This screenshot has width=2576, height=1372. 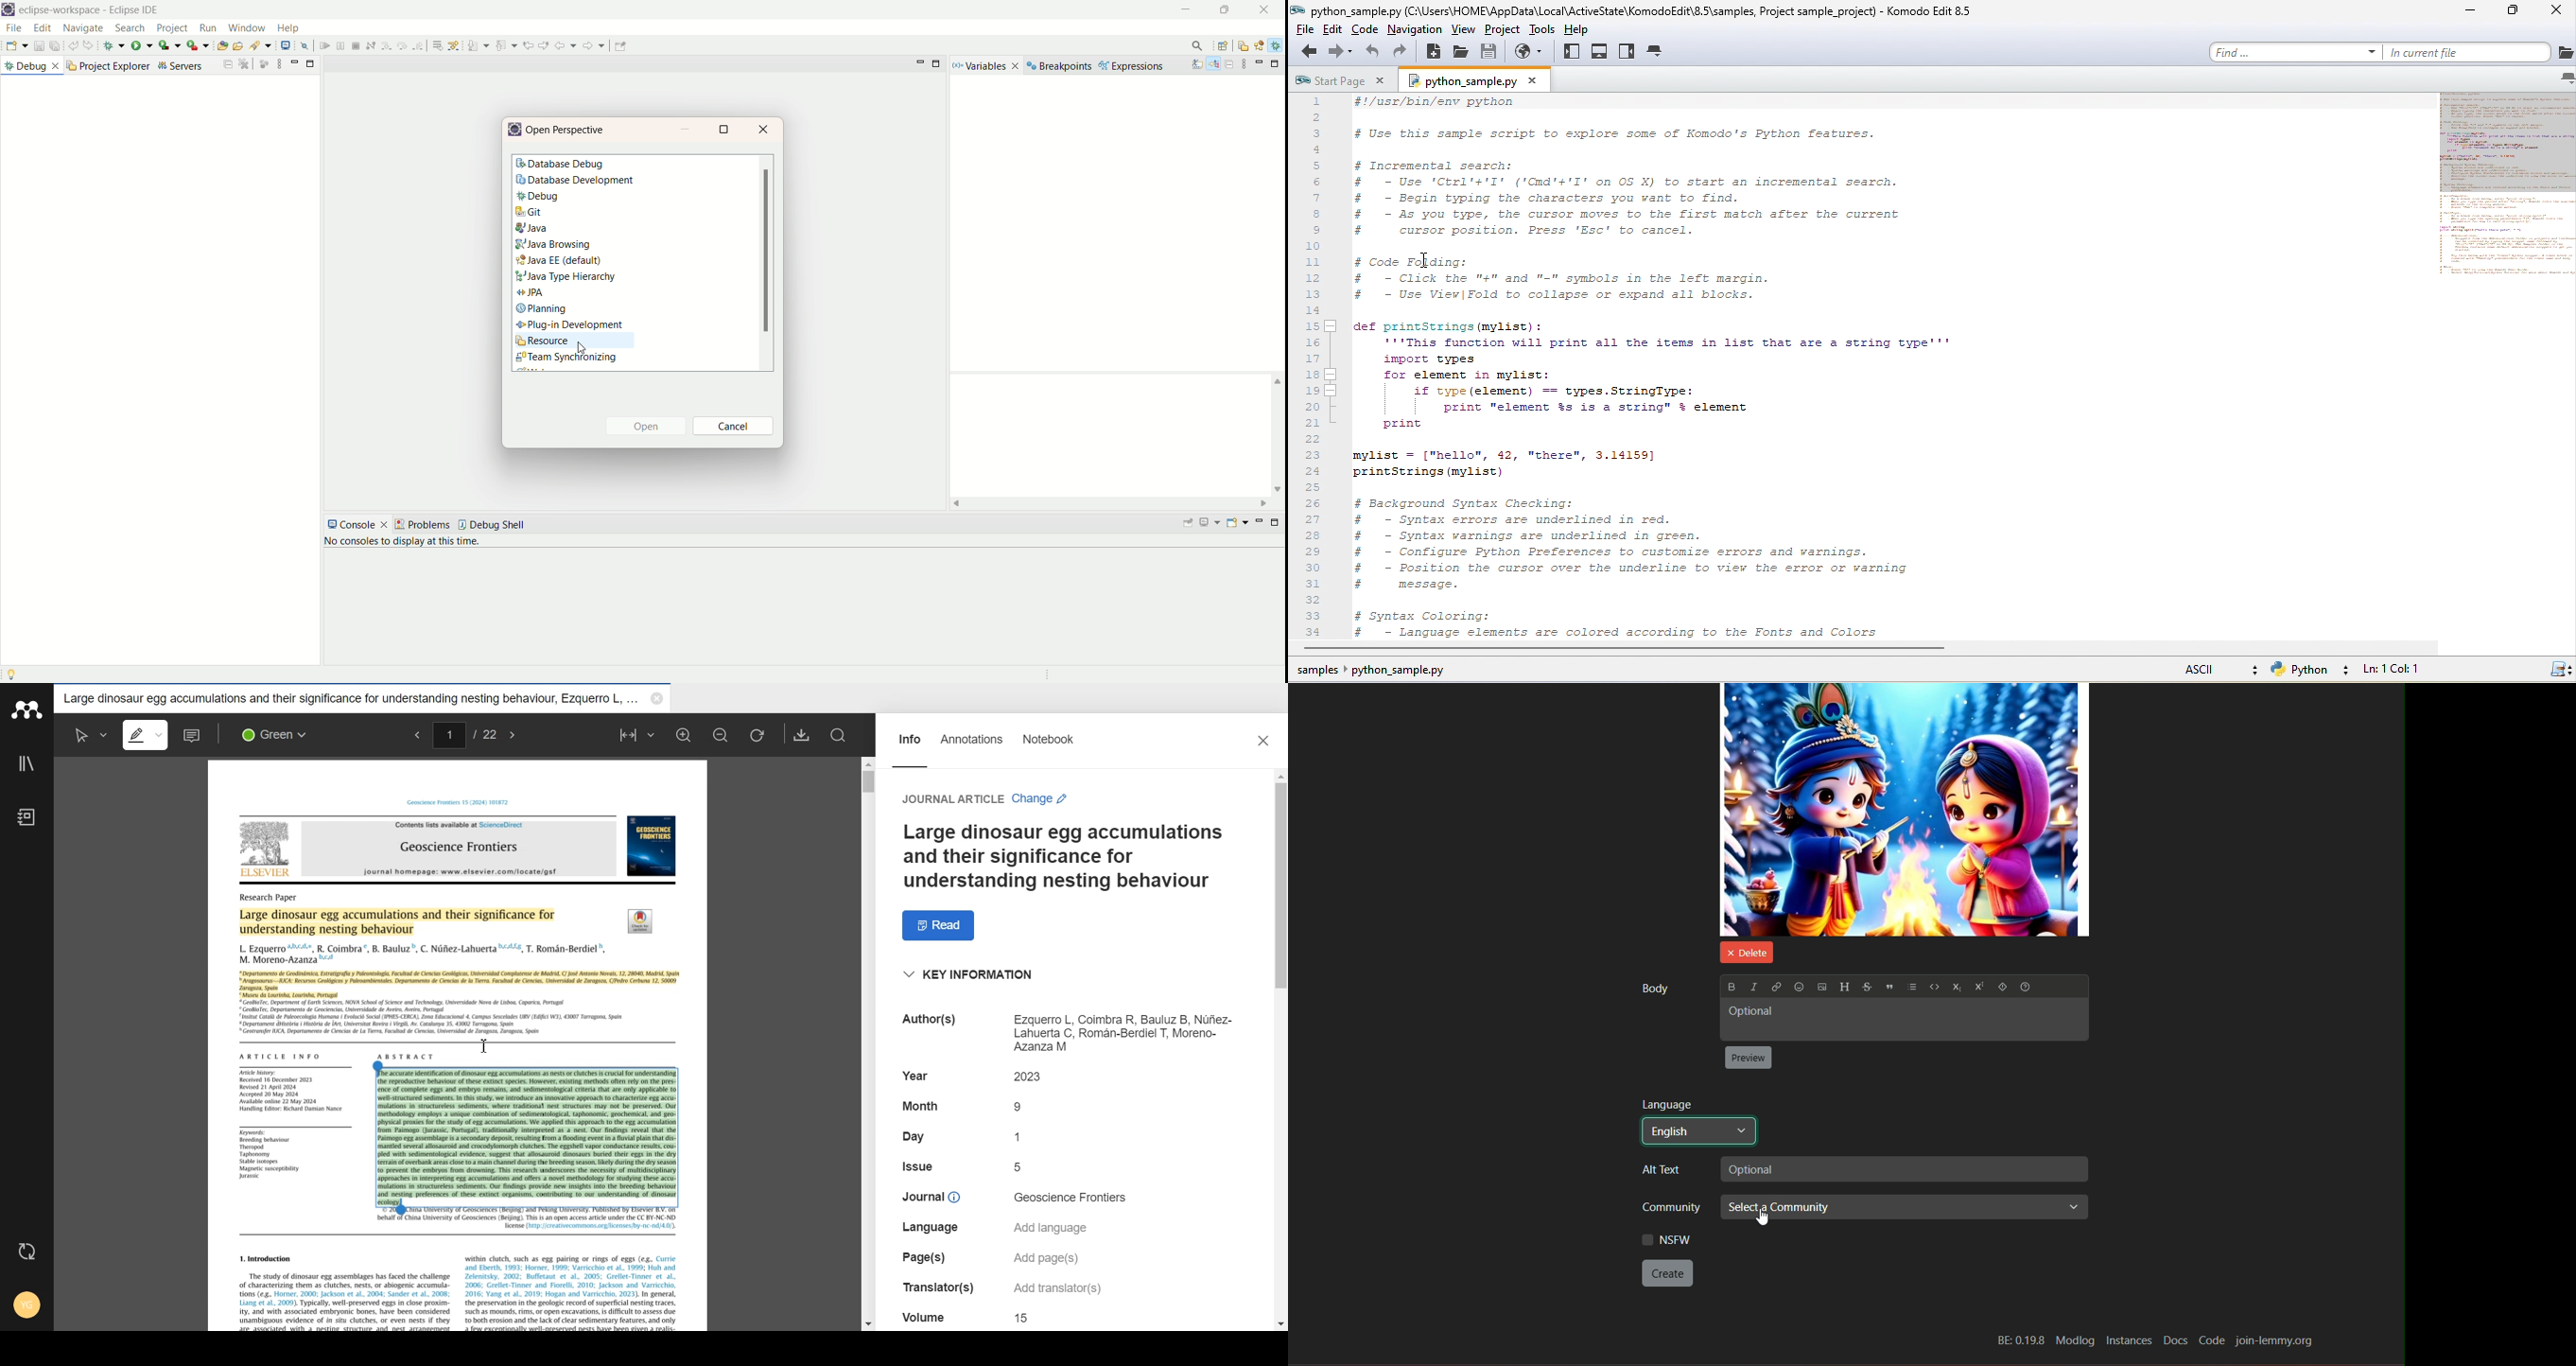 I want to click on project explorer, so click(x=108, y=68).